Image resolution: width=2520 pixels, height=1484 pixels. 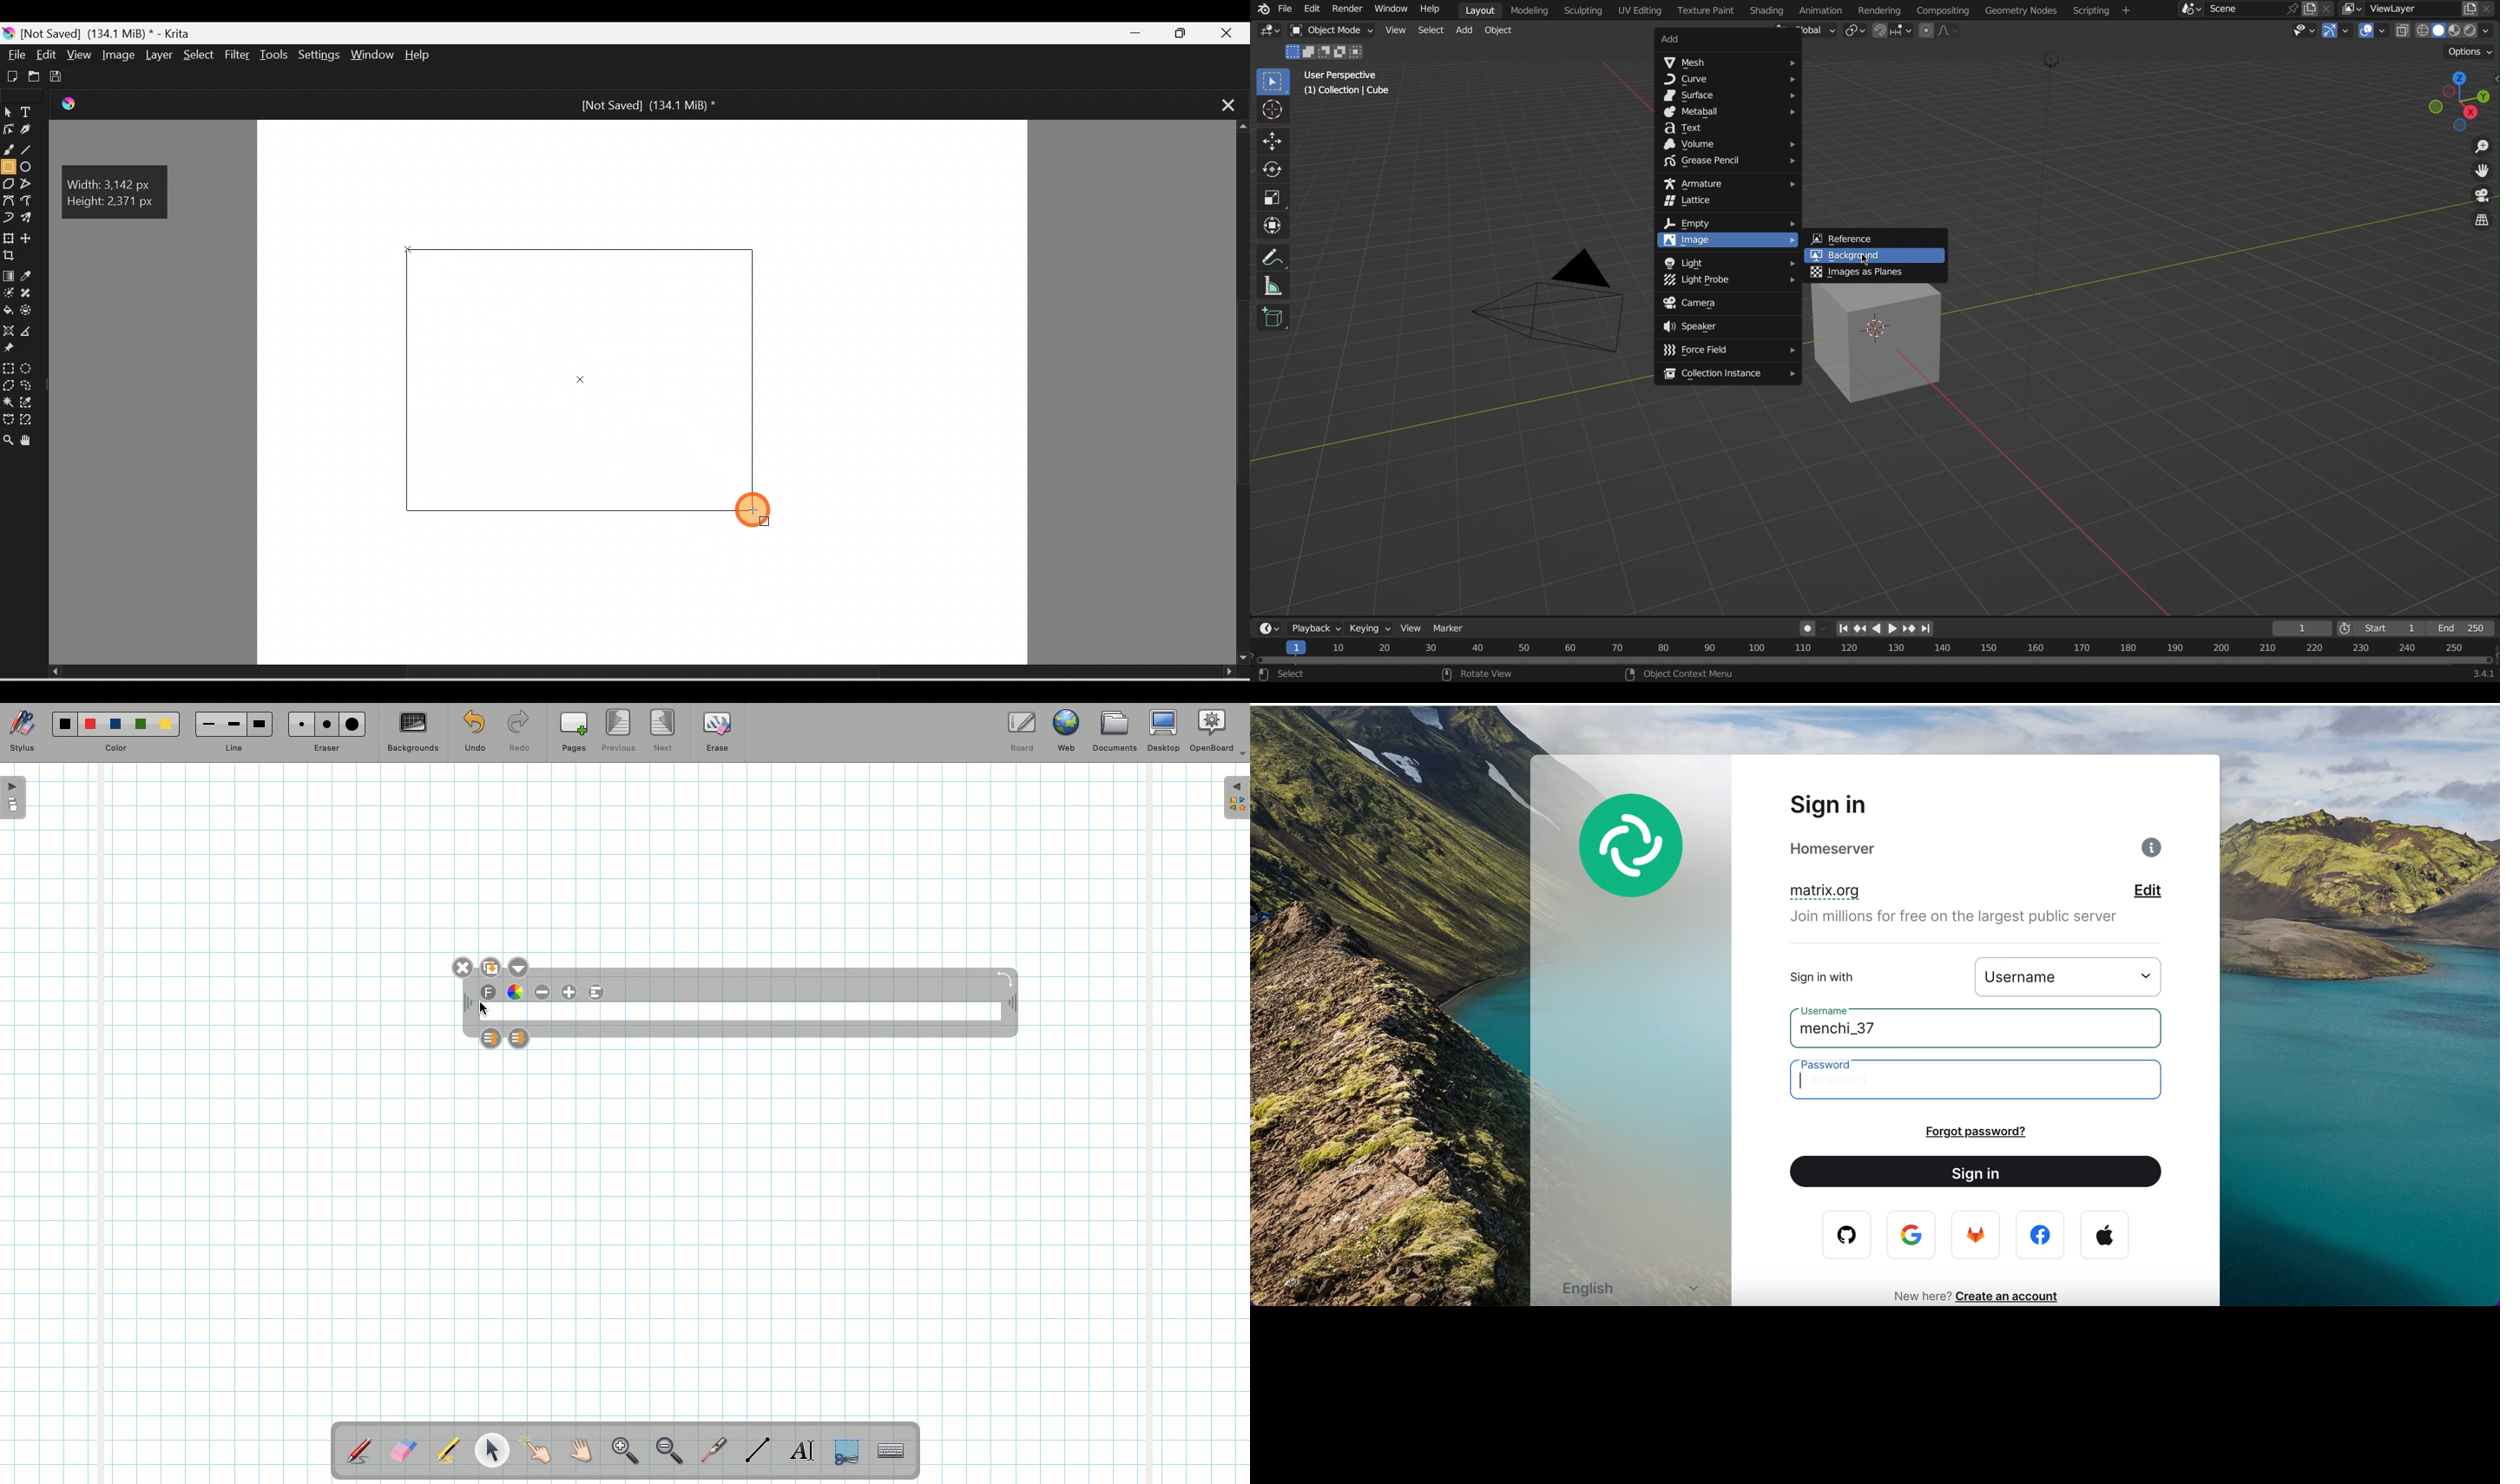 I want to click on View, so click(x=77, y=54).